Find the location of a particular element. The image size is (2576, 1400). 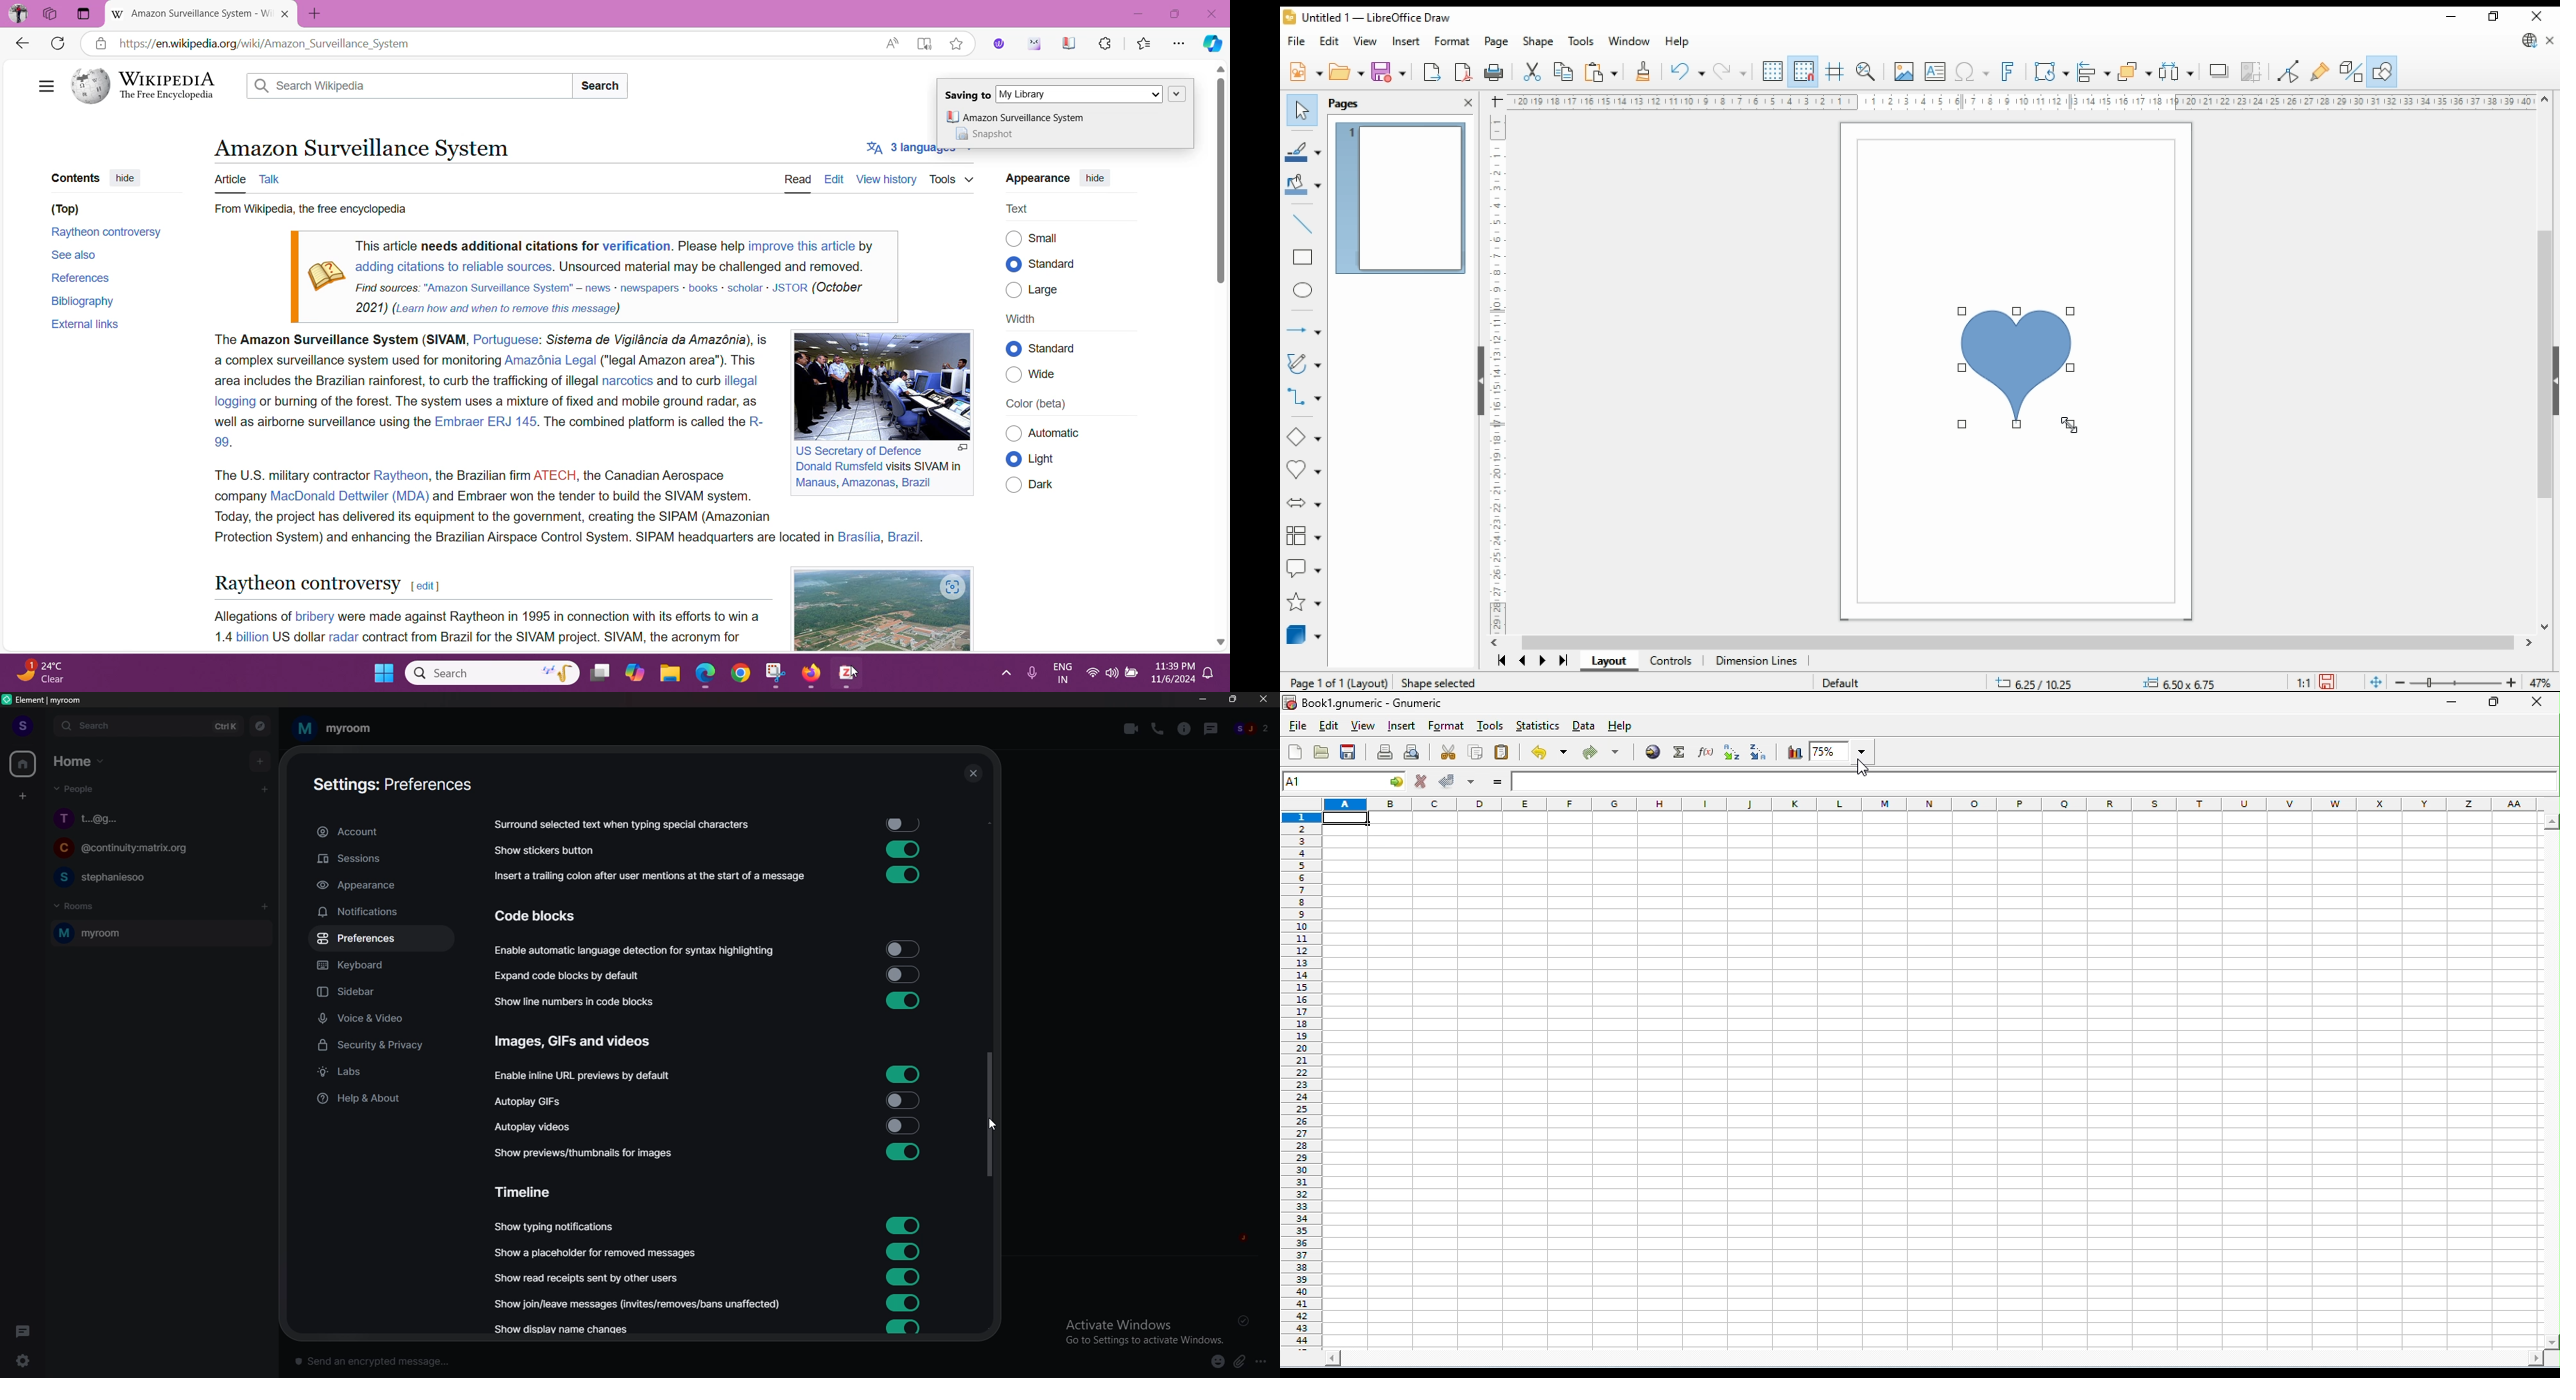

connectors and  is located at coordinates (1303, 399).